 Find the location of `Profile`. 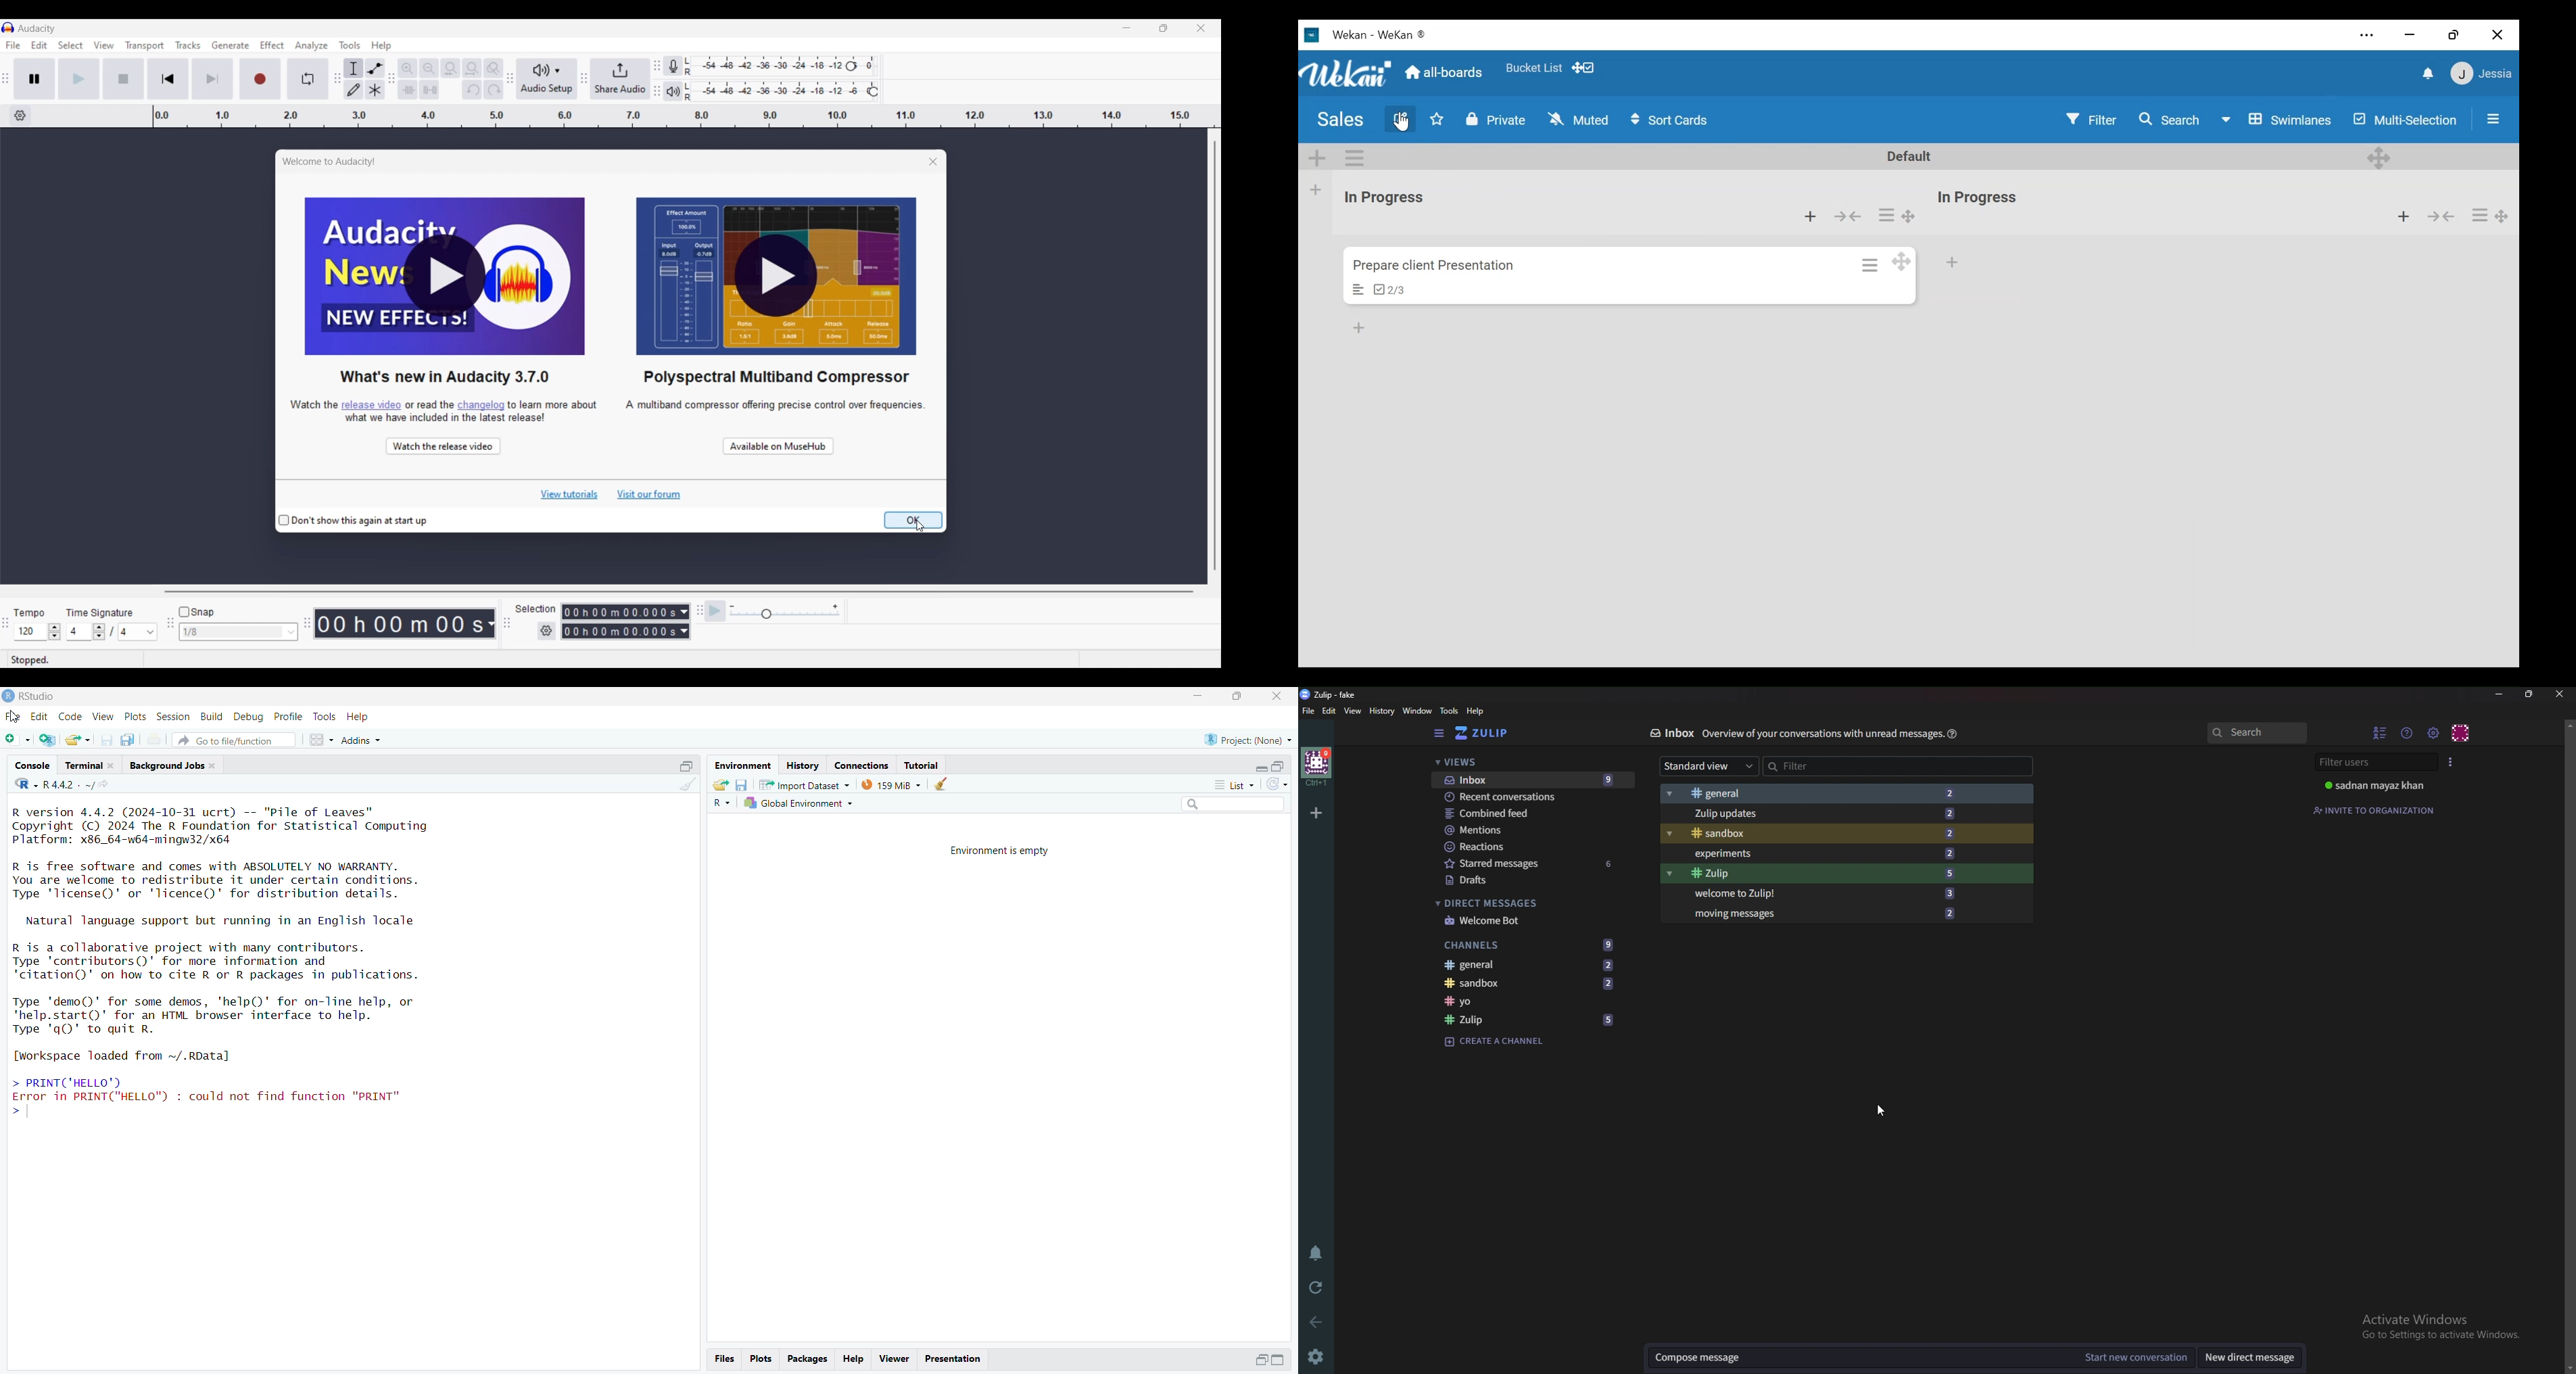

Profile is located at coordinates (2462, 732).